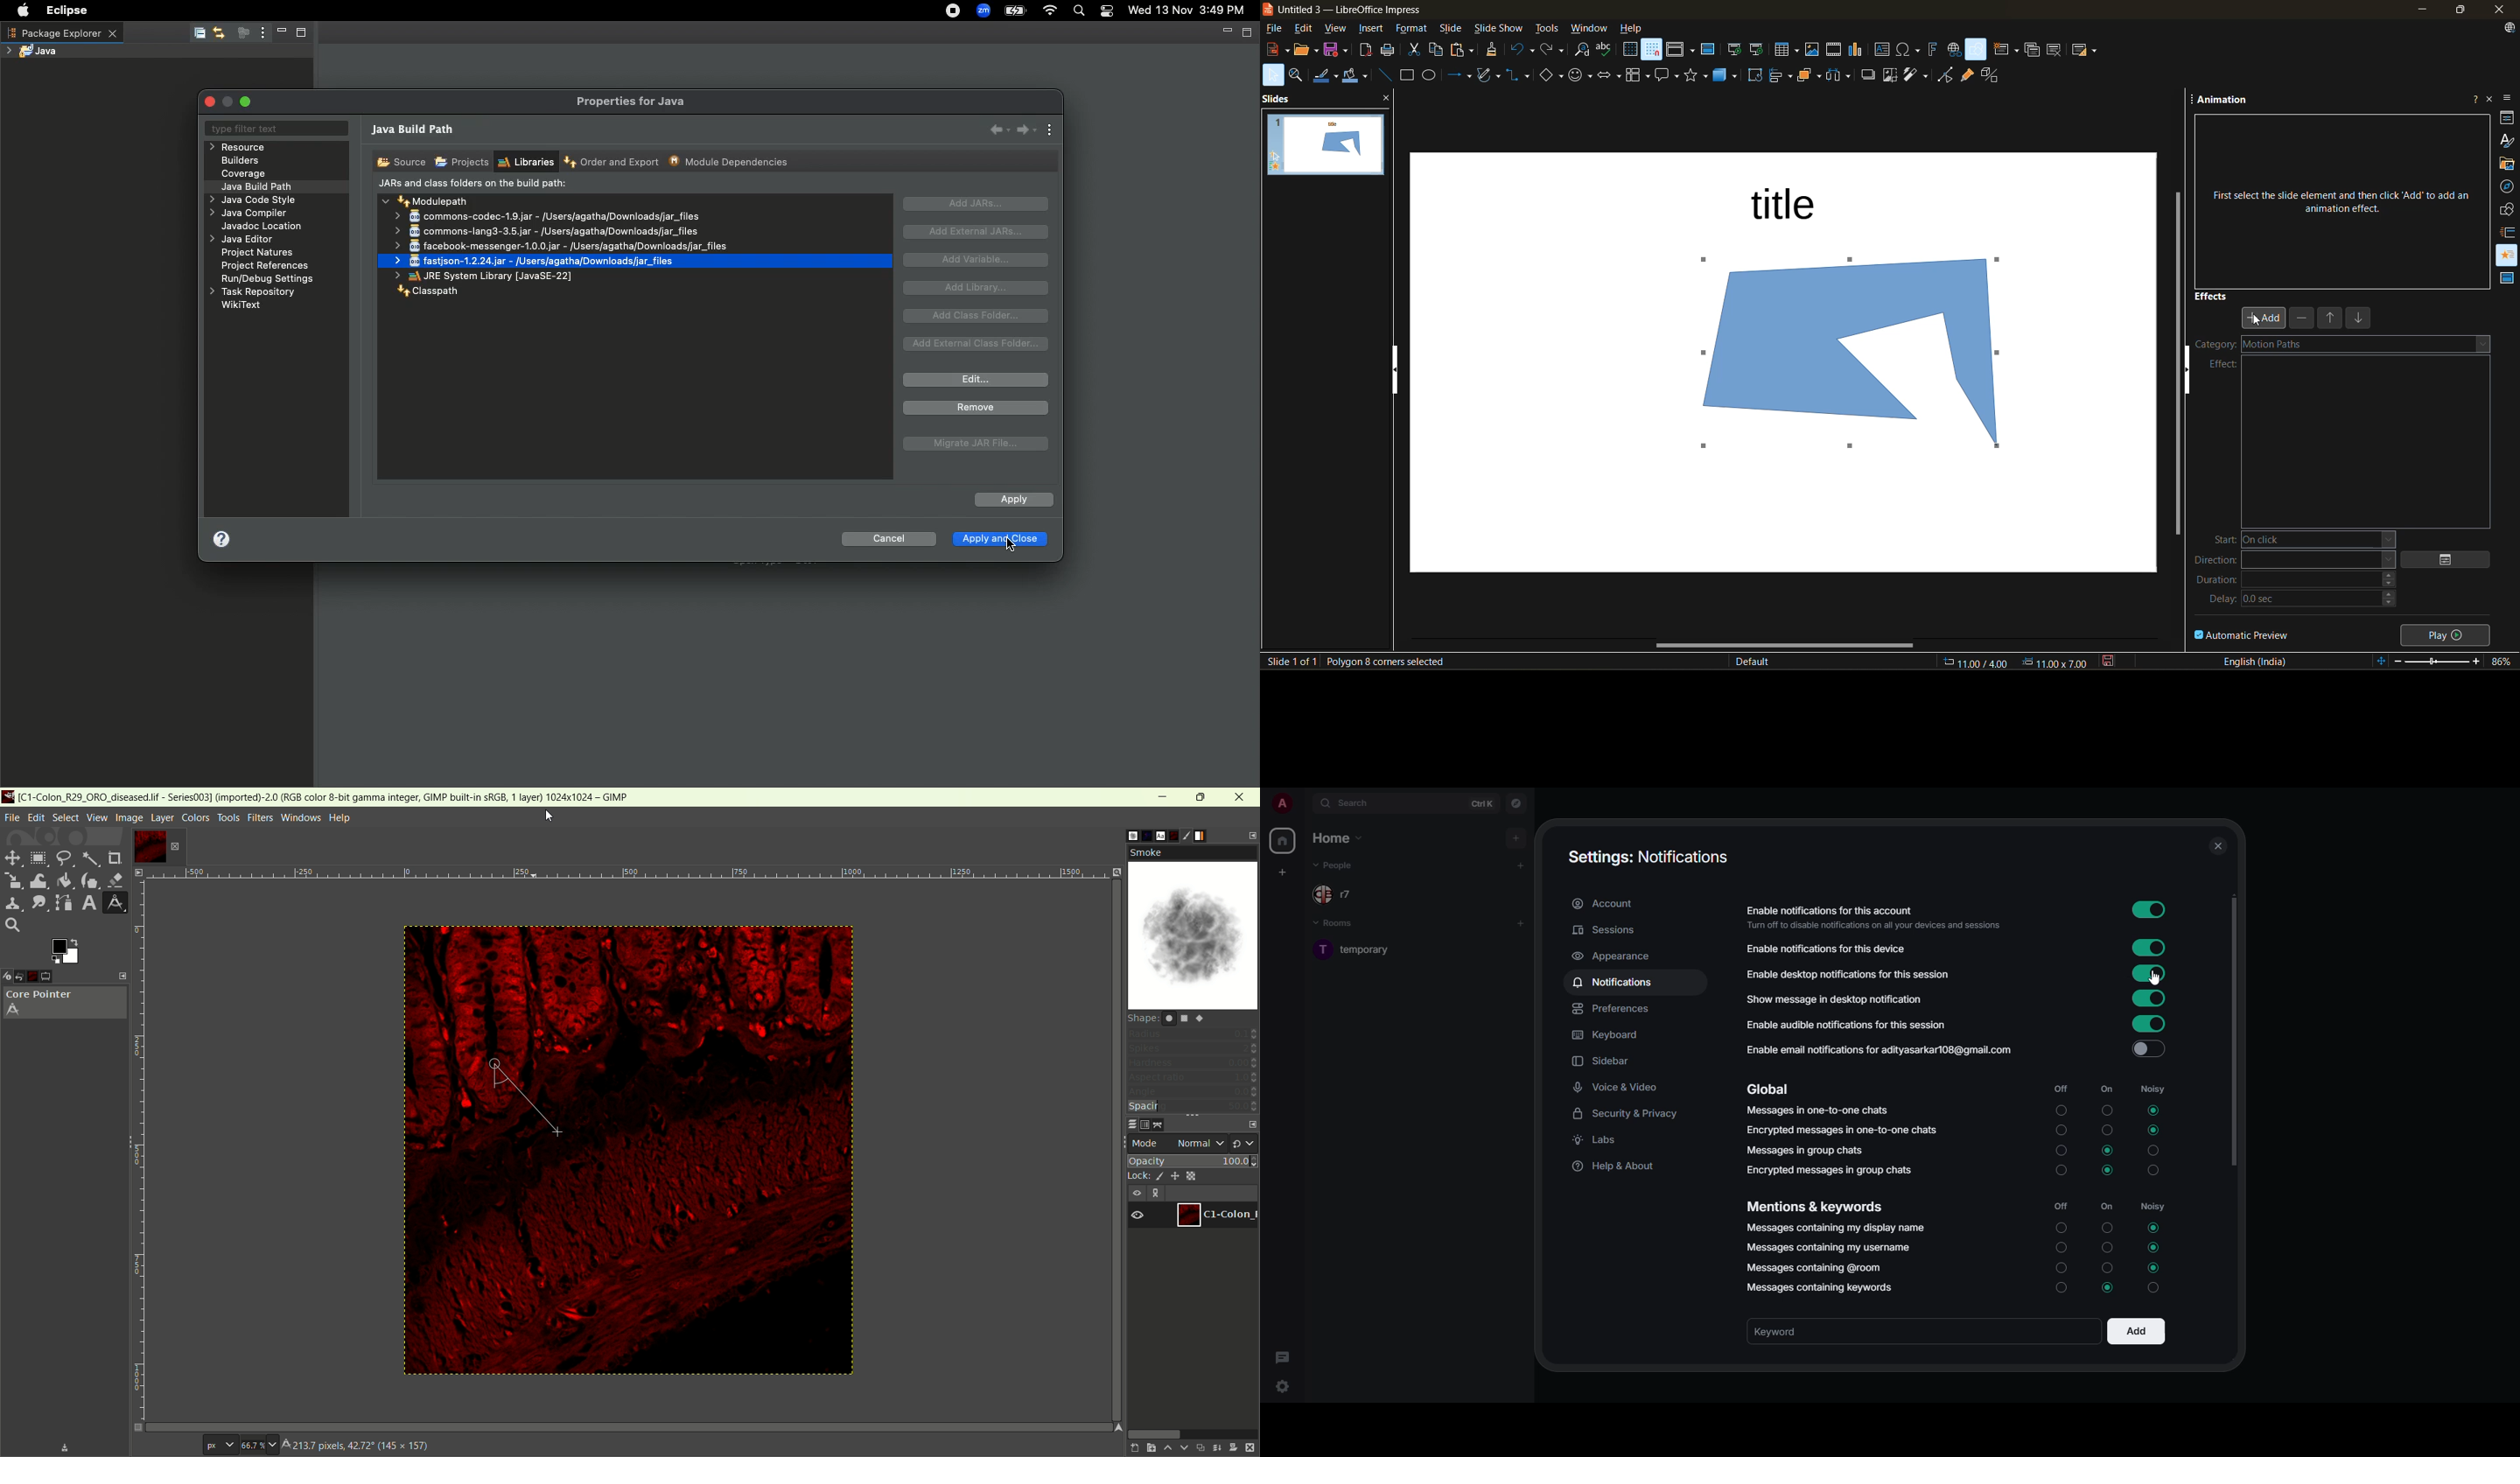  Describe the element at coordinates (976, 231) in the screenshot. I see `Add external JAR` at that location.